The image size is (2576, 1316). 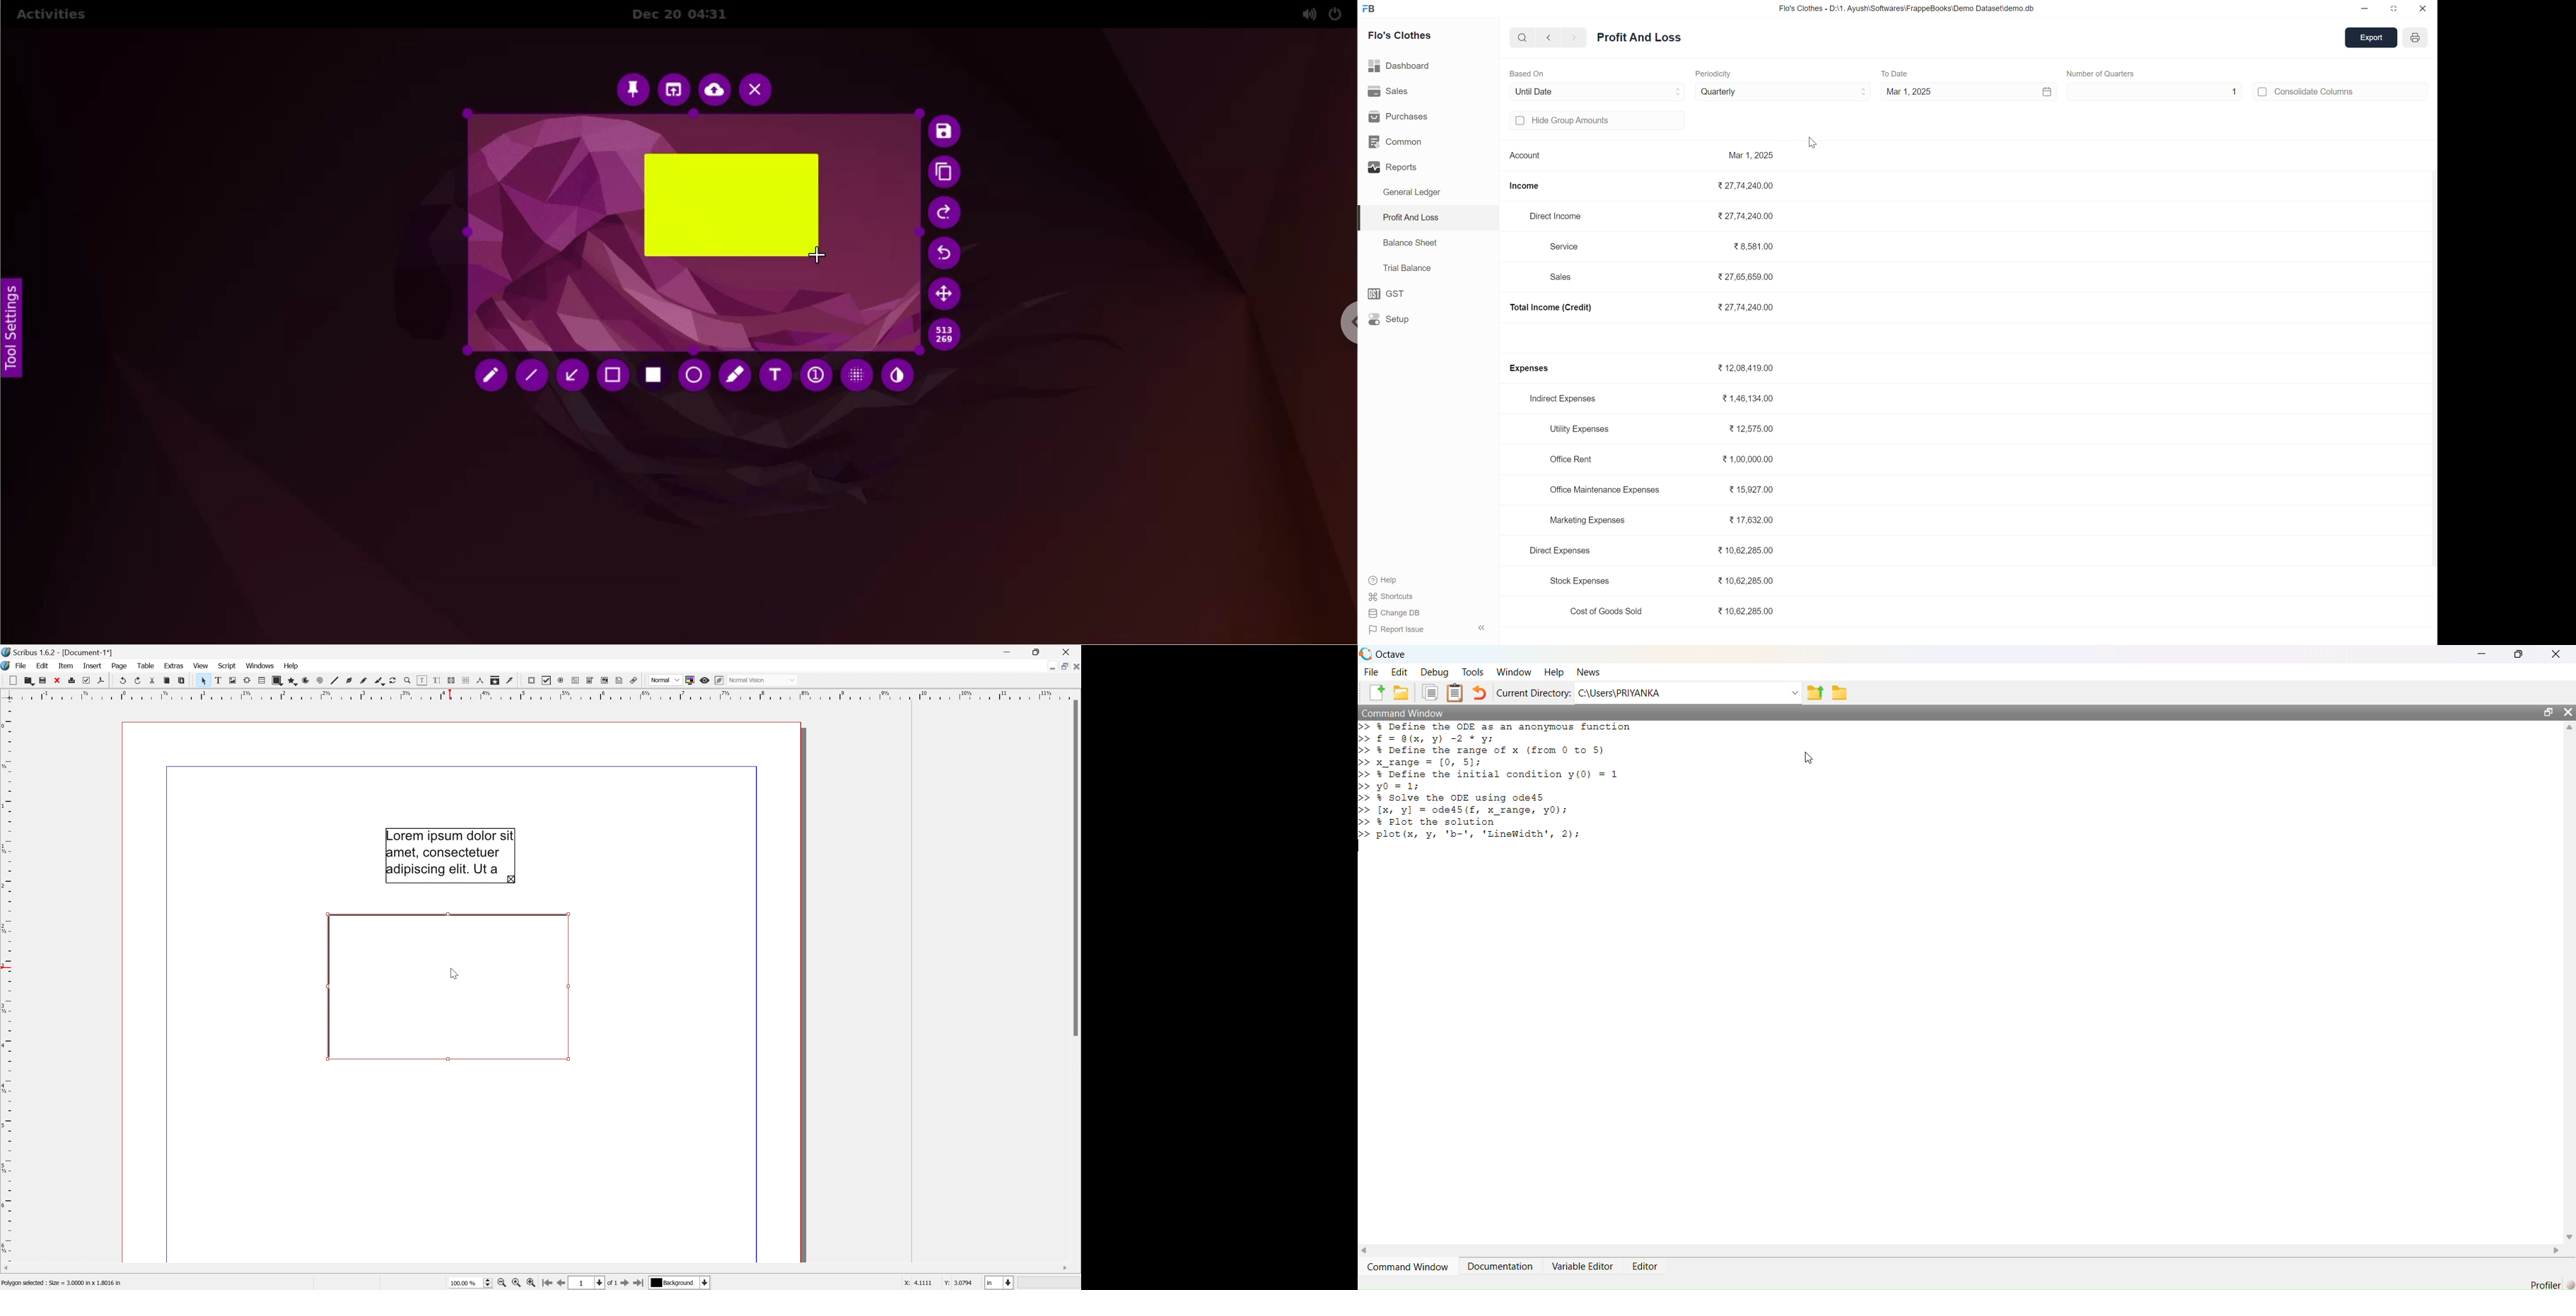 What do you see at coordinates (1403, 65) in the screenshot?
I see `Dashboard` at bounding box center [1403, 65].